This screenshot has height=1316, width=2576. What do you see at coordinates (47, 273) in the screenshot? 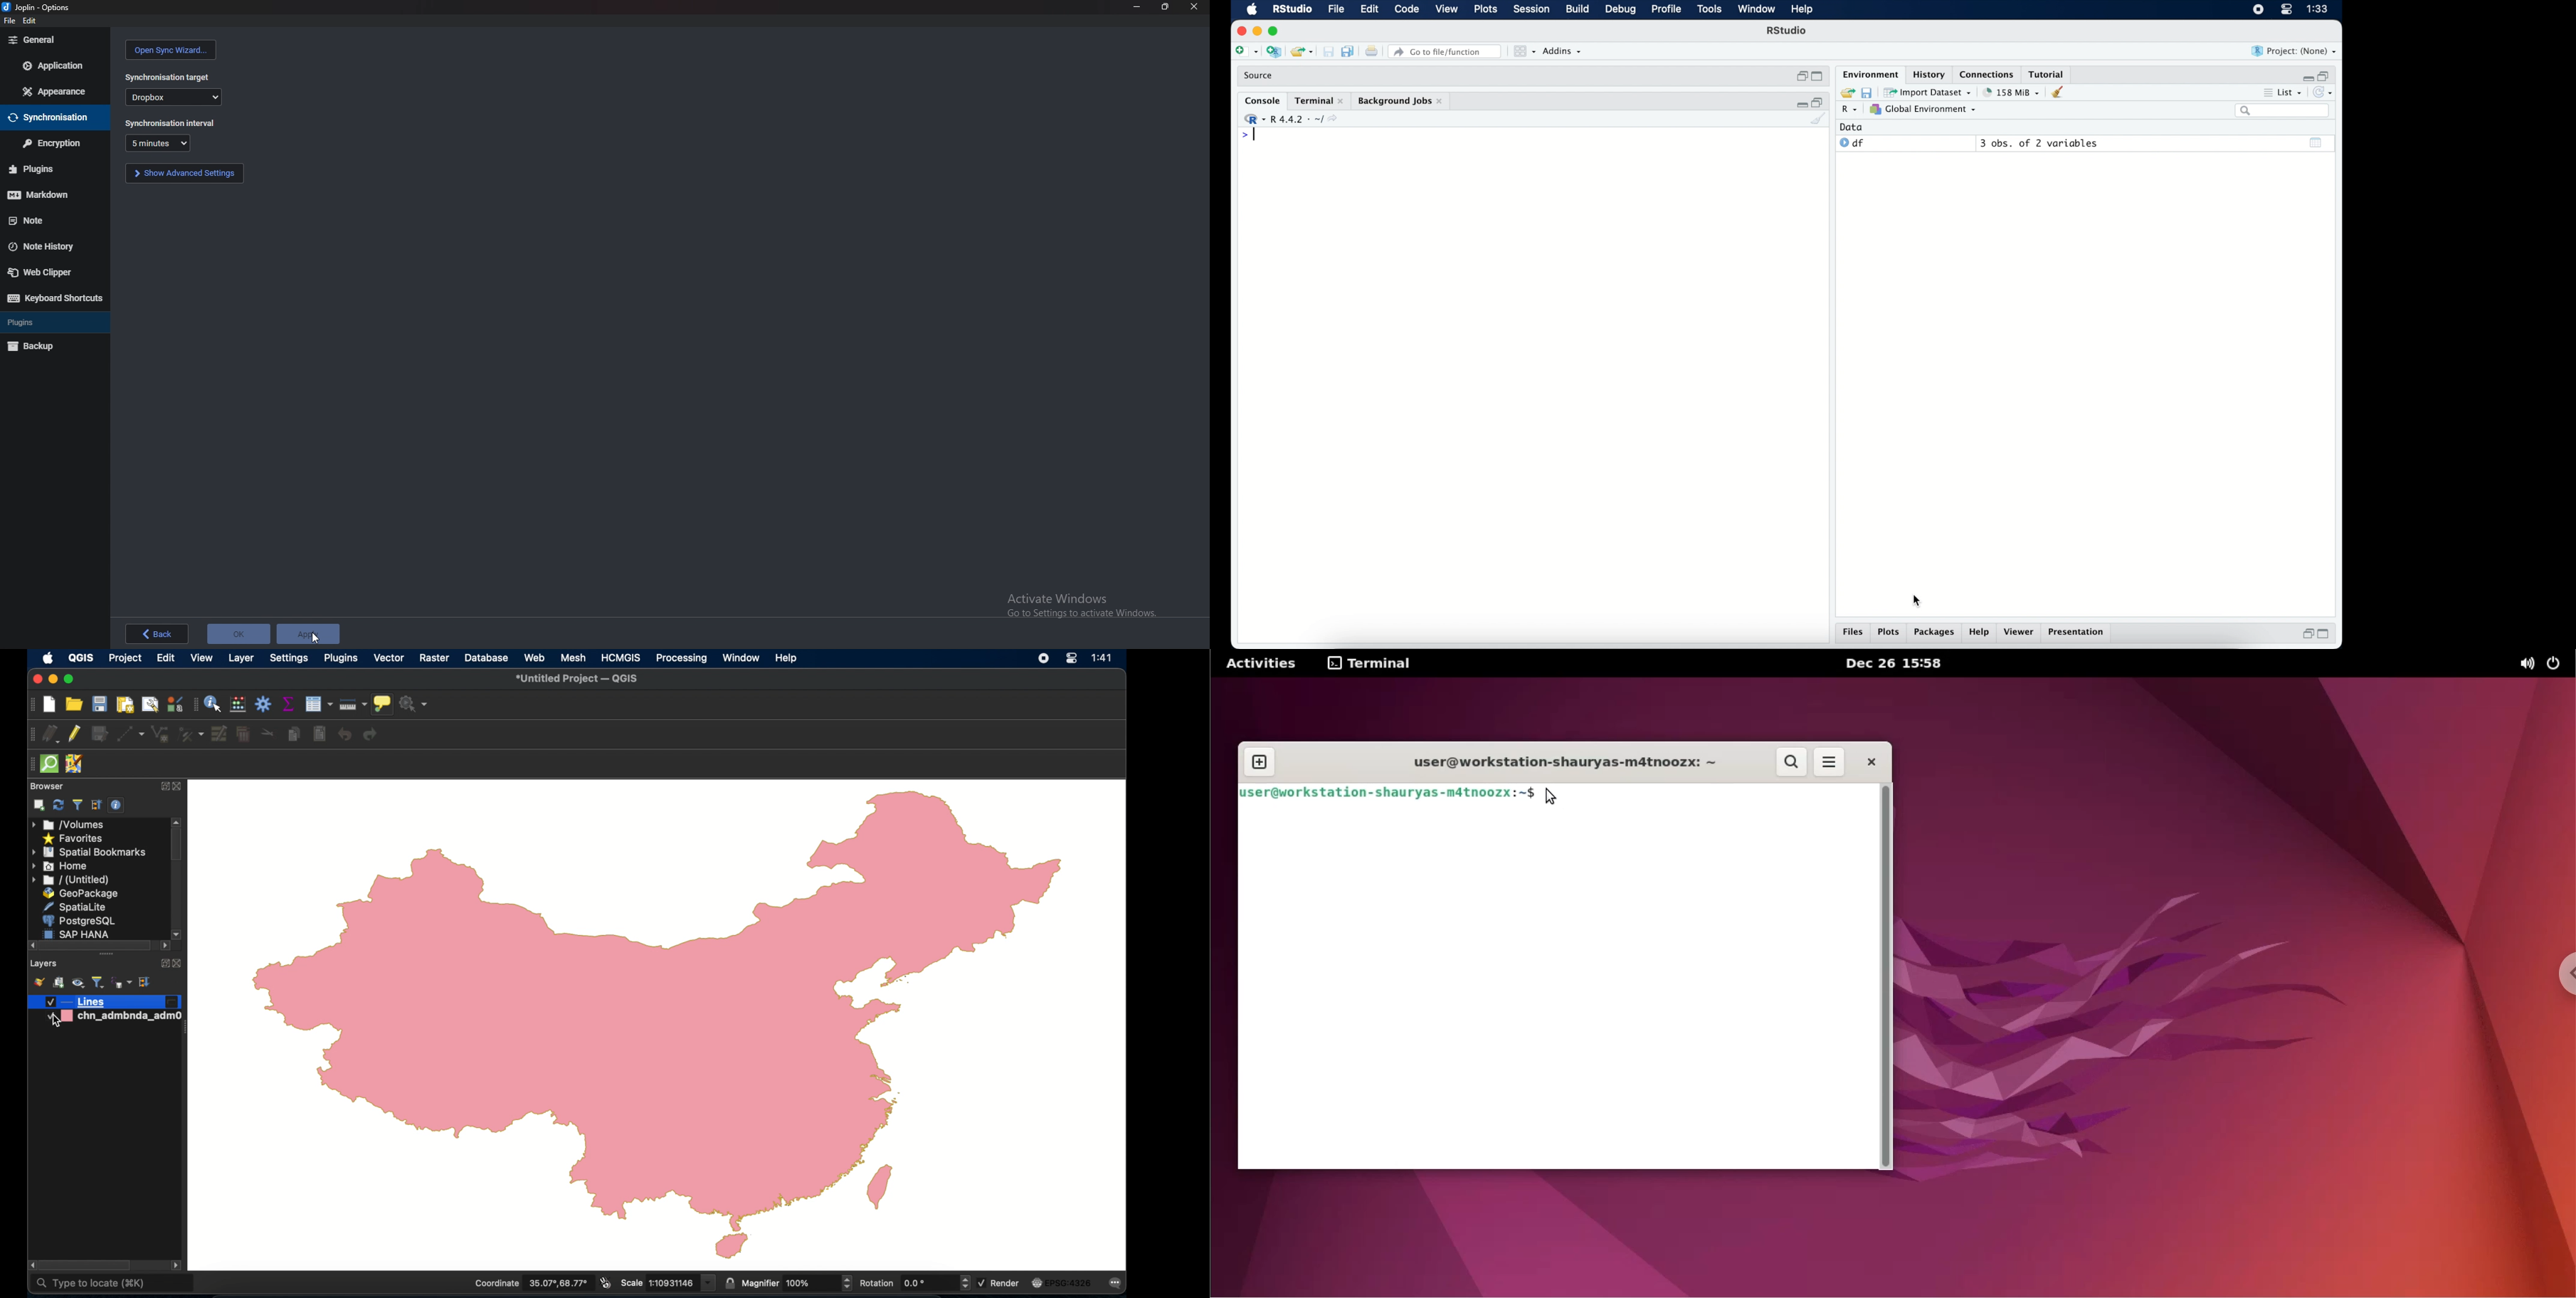
I see `web clipper` at bounding box center [47, 273].